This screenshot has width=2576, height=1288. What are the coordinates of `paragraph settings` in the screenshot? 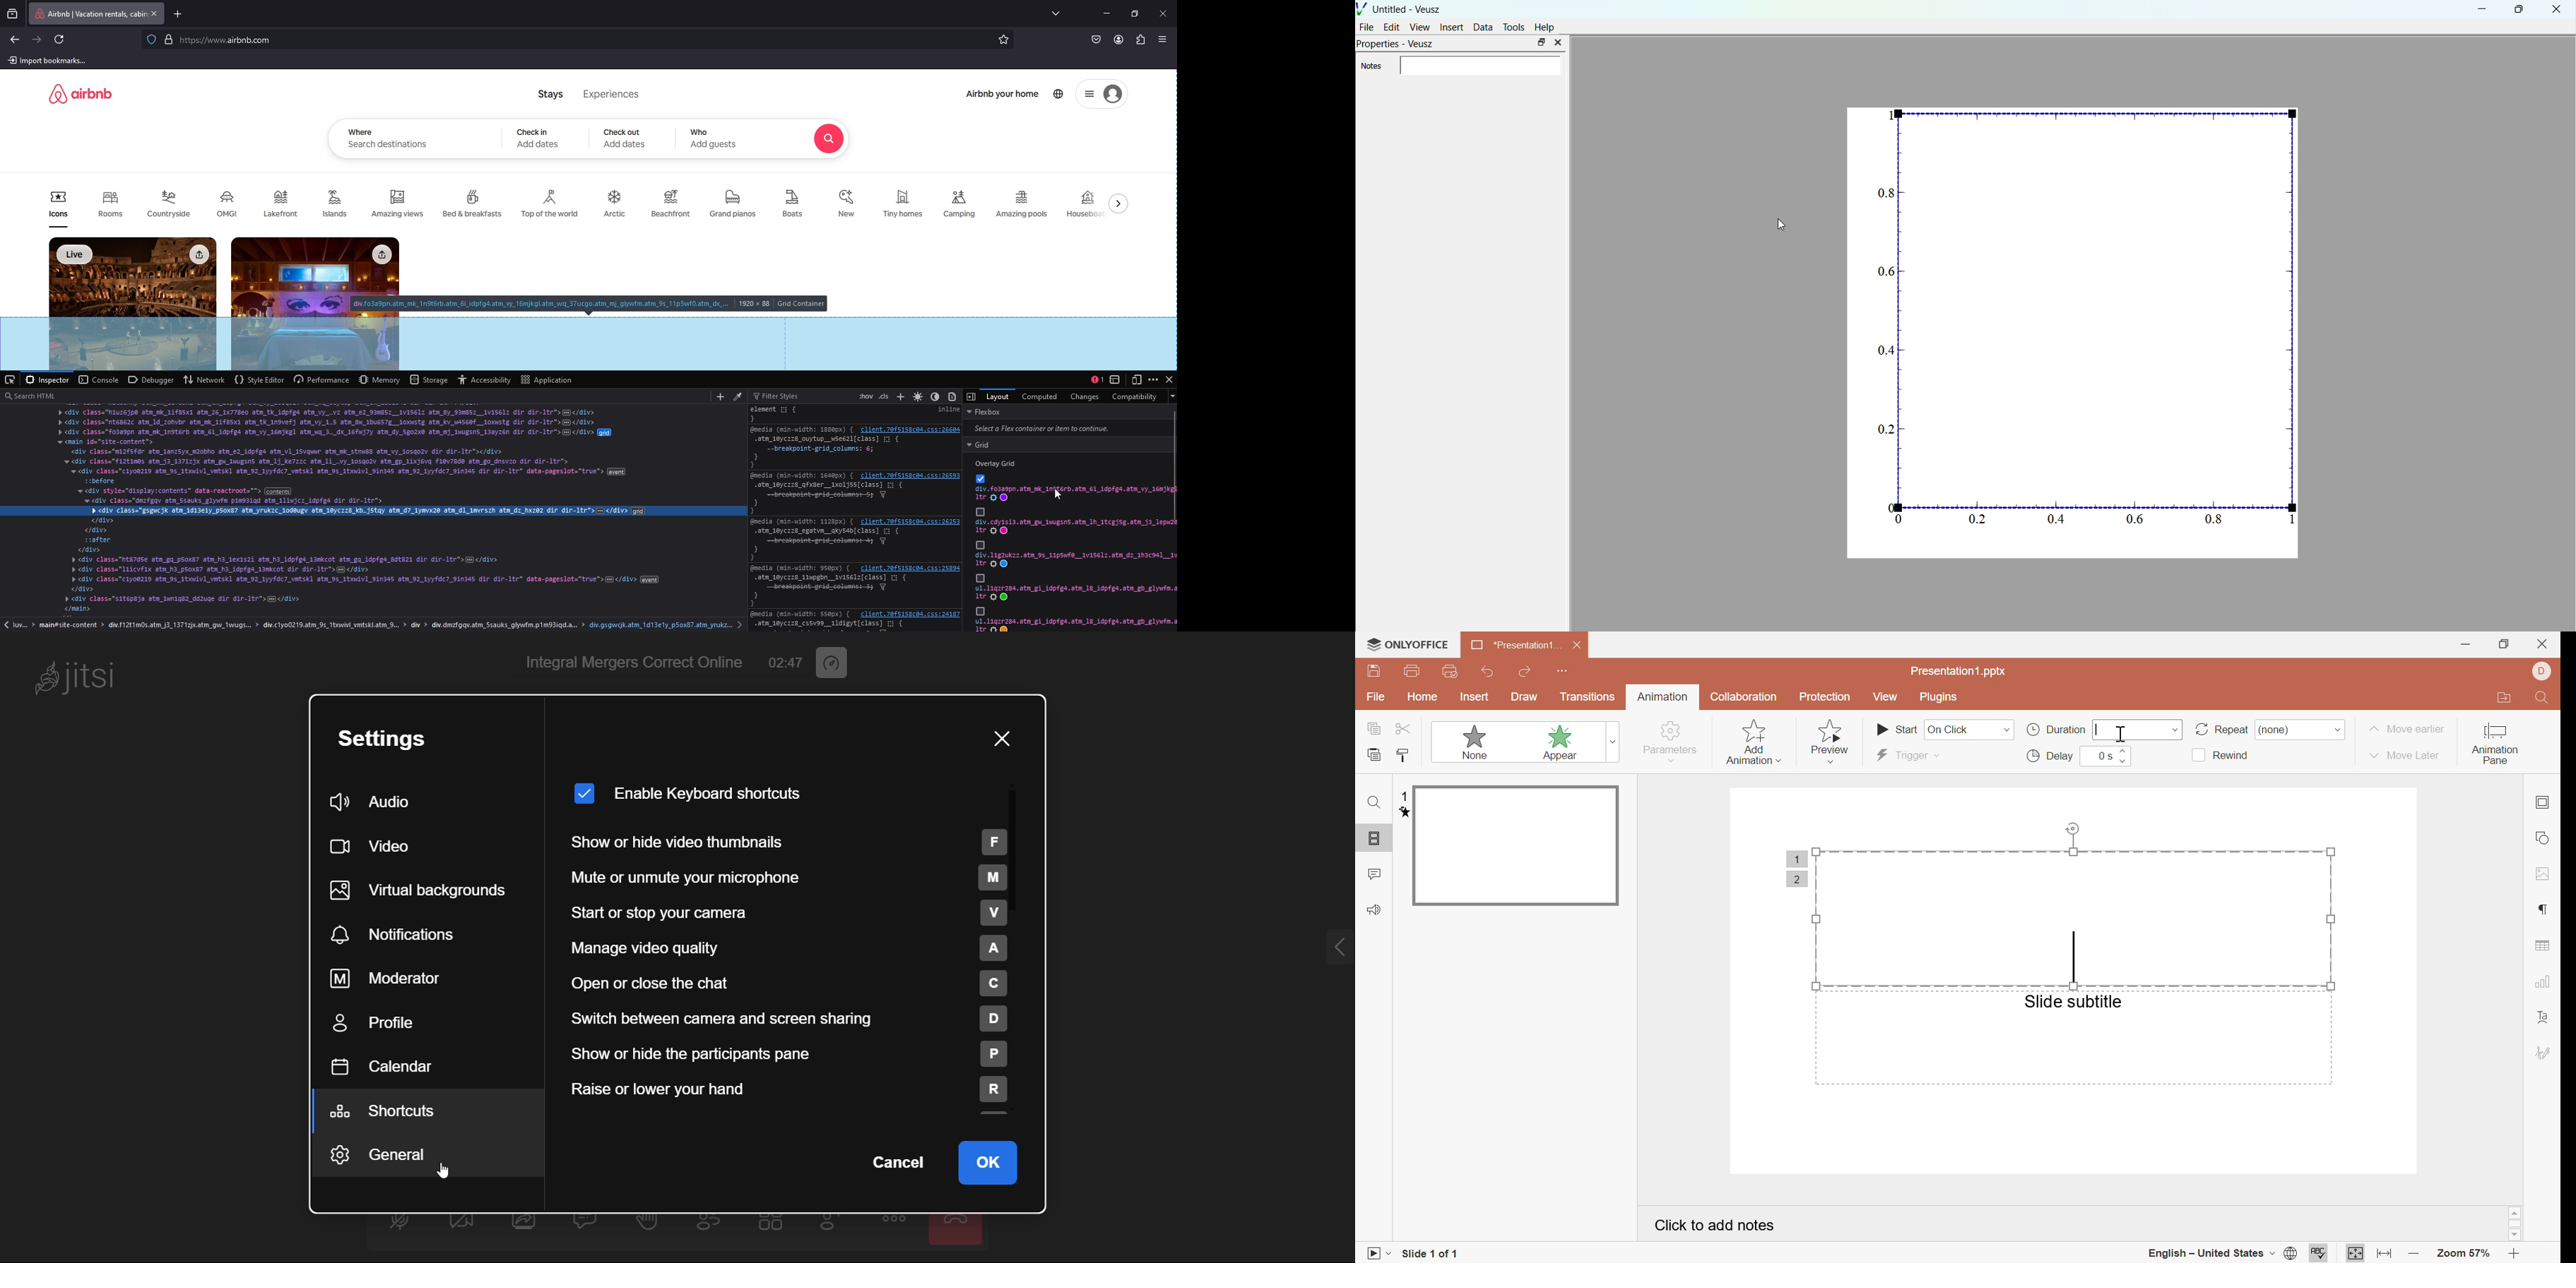 It's located at (2541, 910).